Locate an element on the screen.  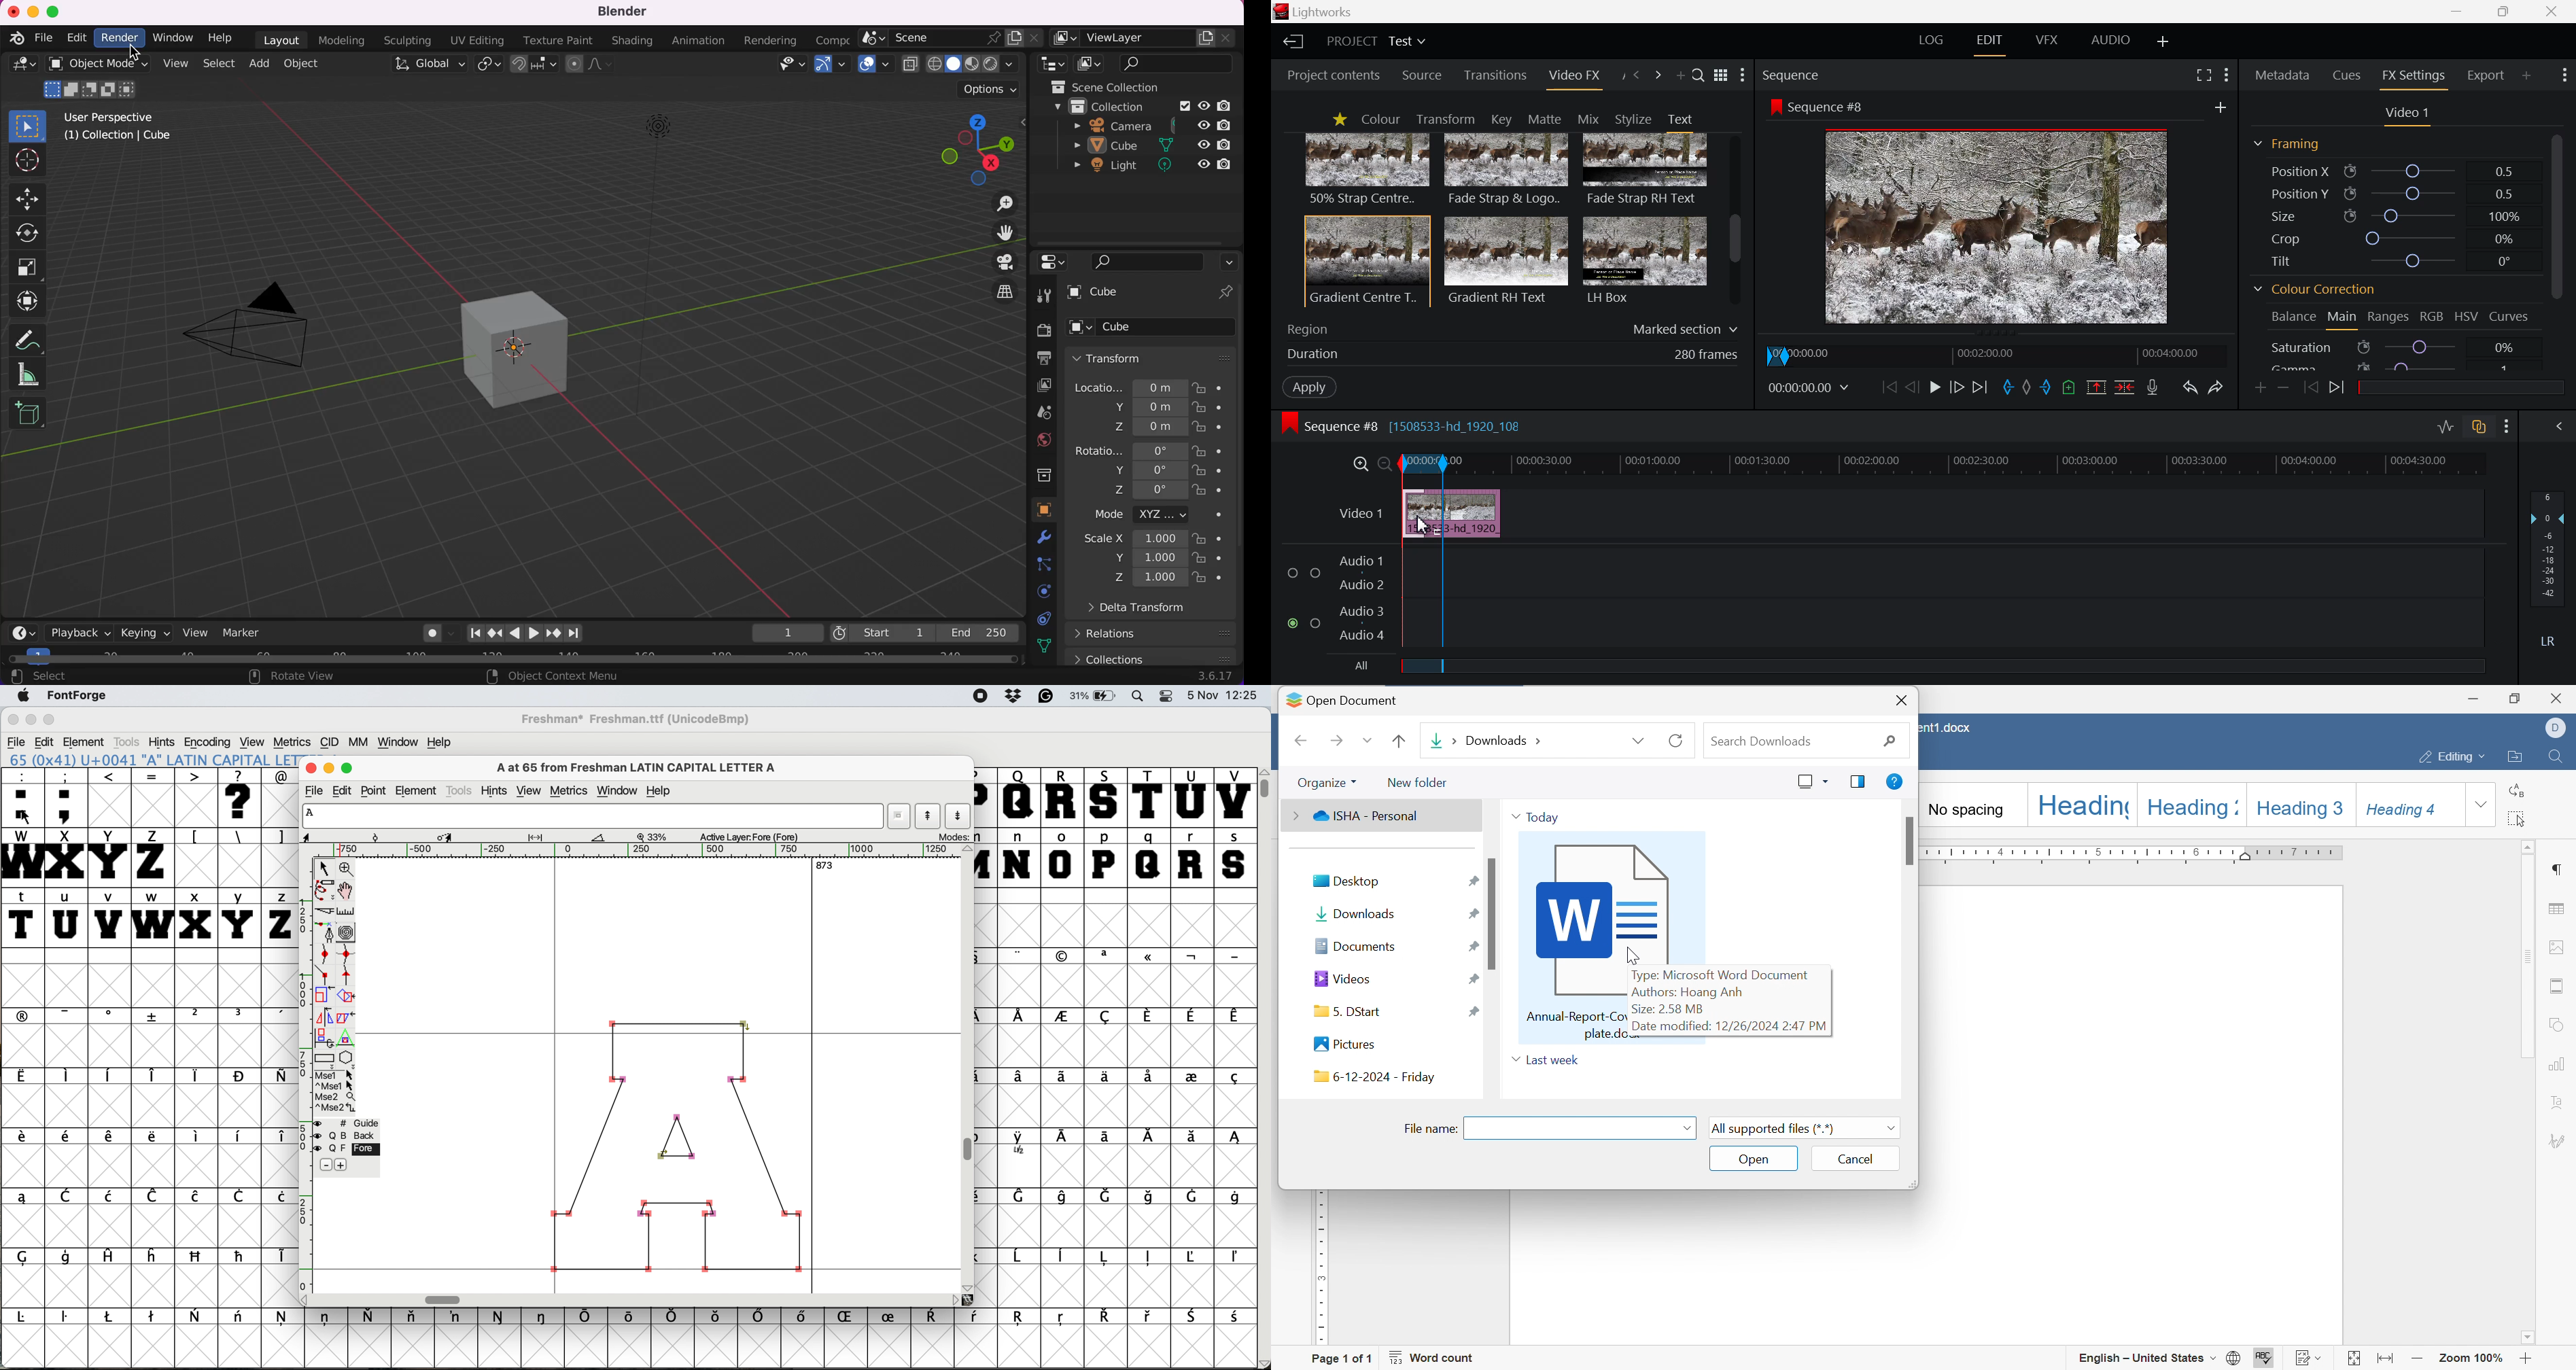
symbol is located at coordinates (1102, 1077).